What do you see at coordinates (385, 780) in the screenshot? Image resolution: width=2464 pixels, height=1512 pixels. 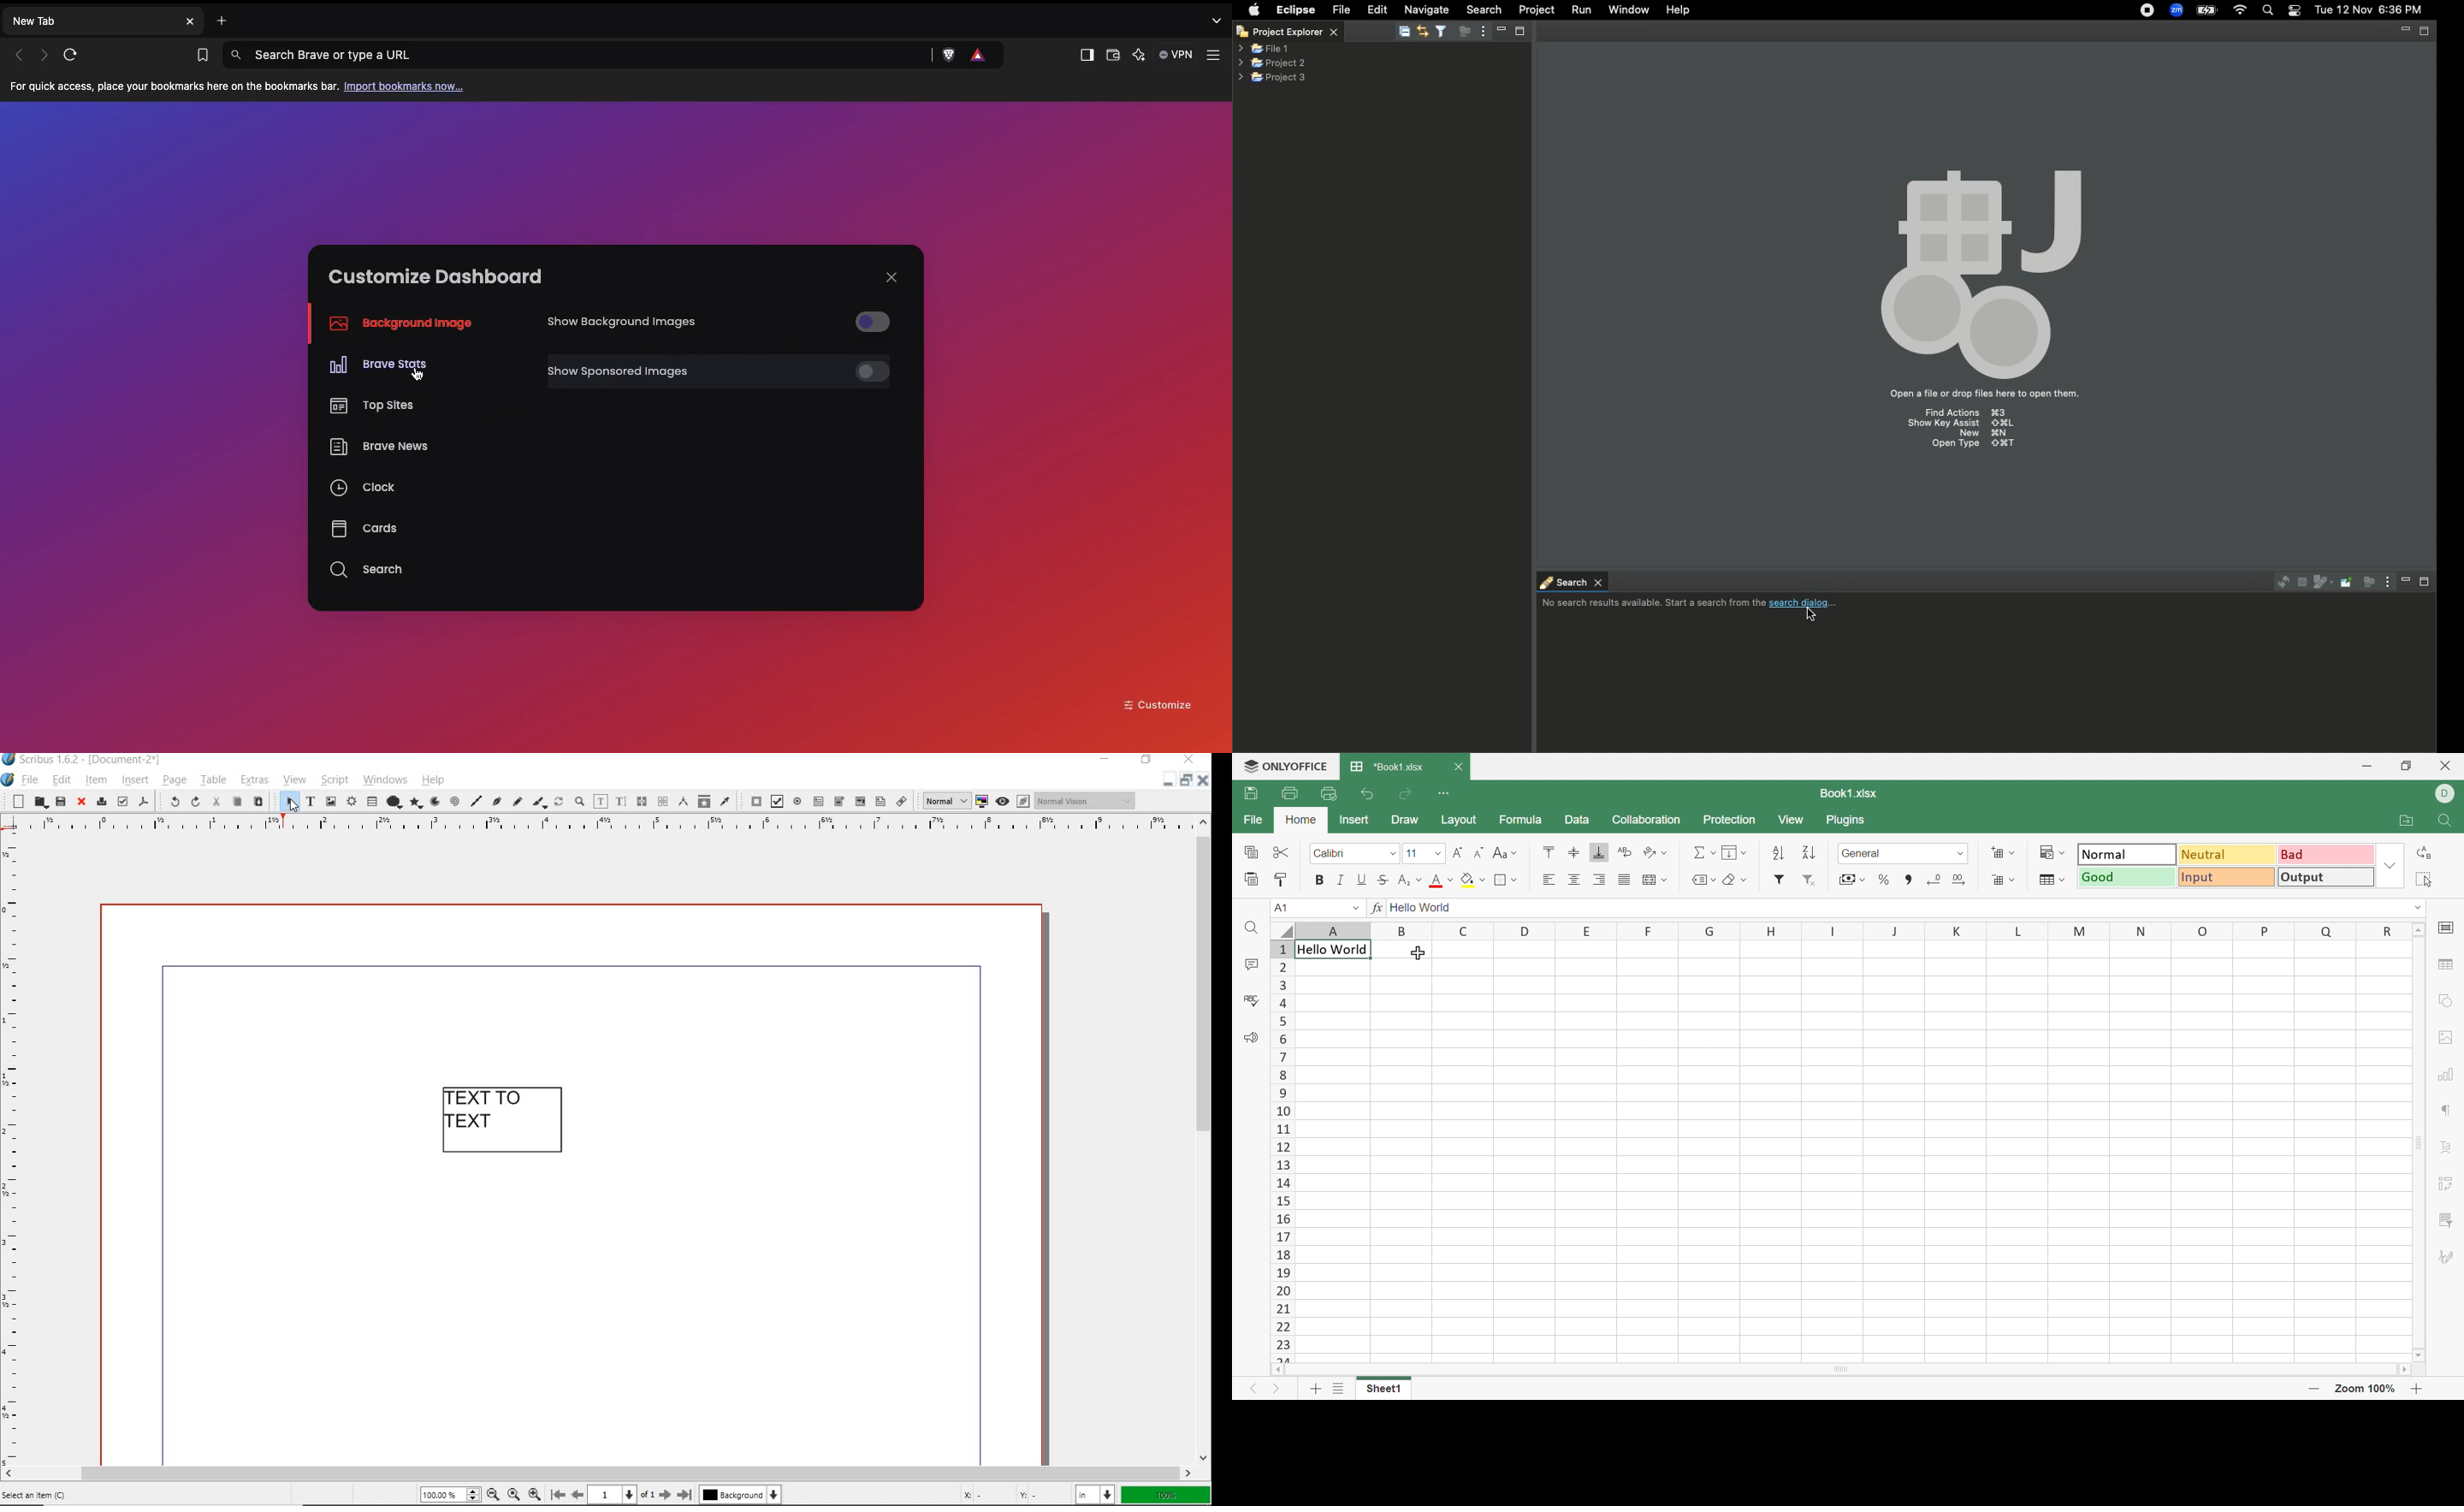 I see `windows` at bounding box center [385, 780].